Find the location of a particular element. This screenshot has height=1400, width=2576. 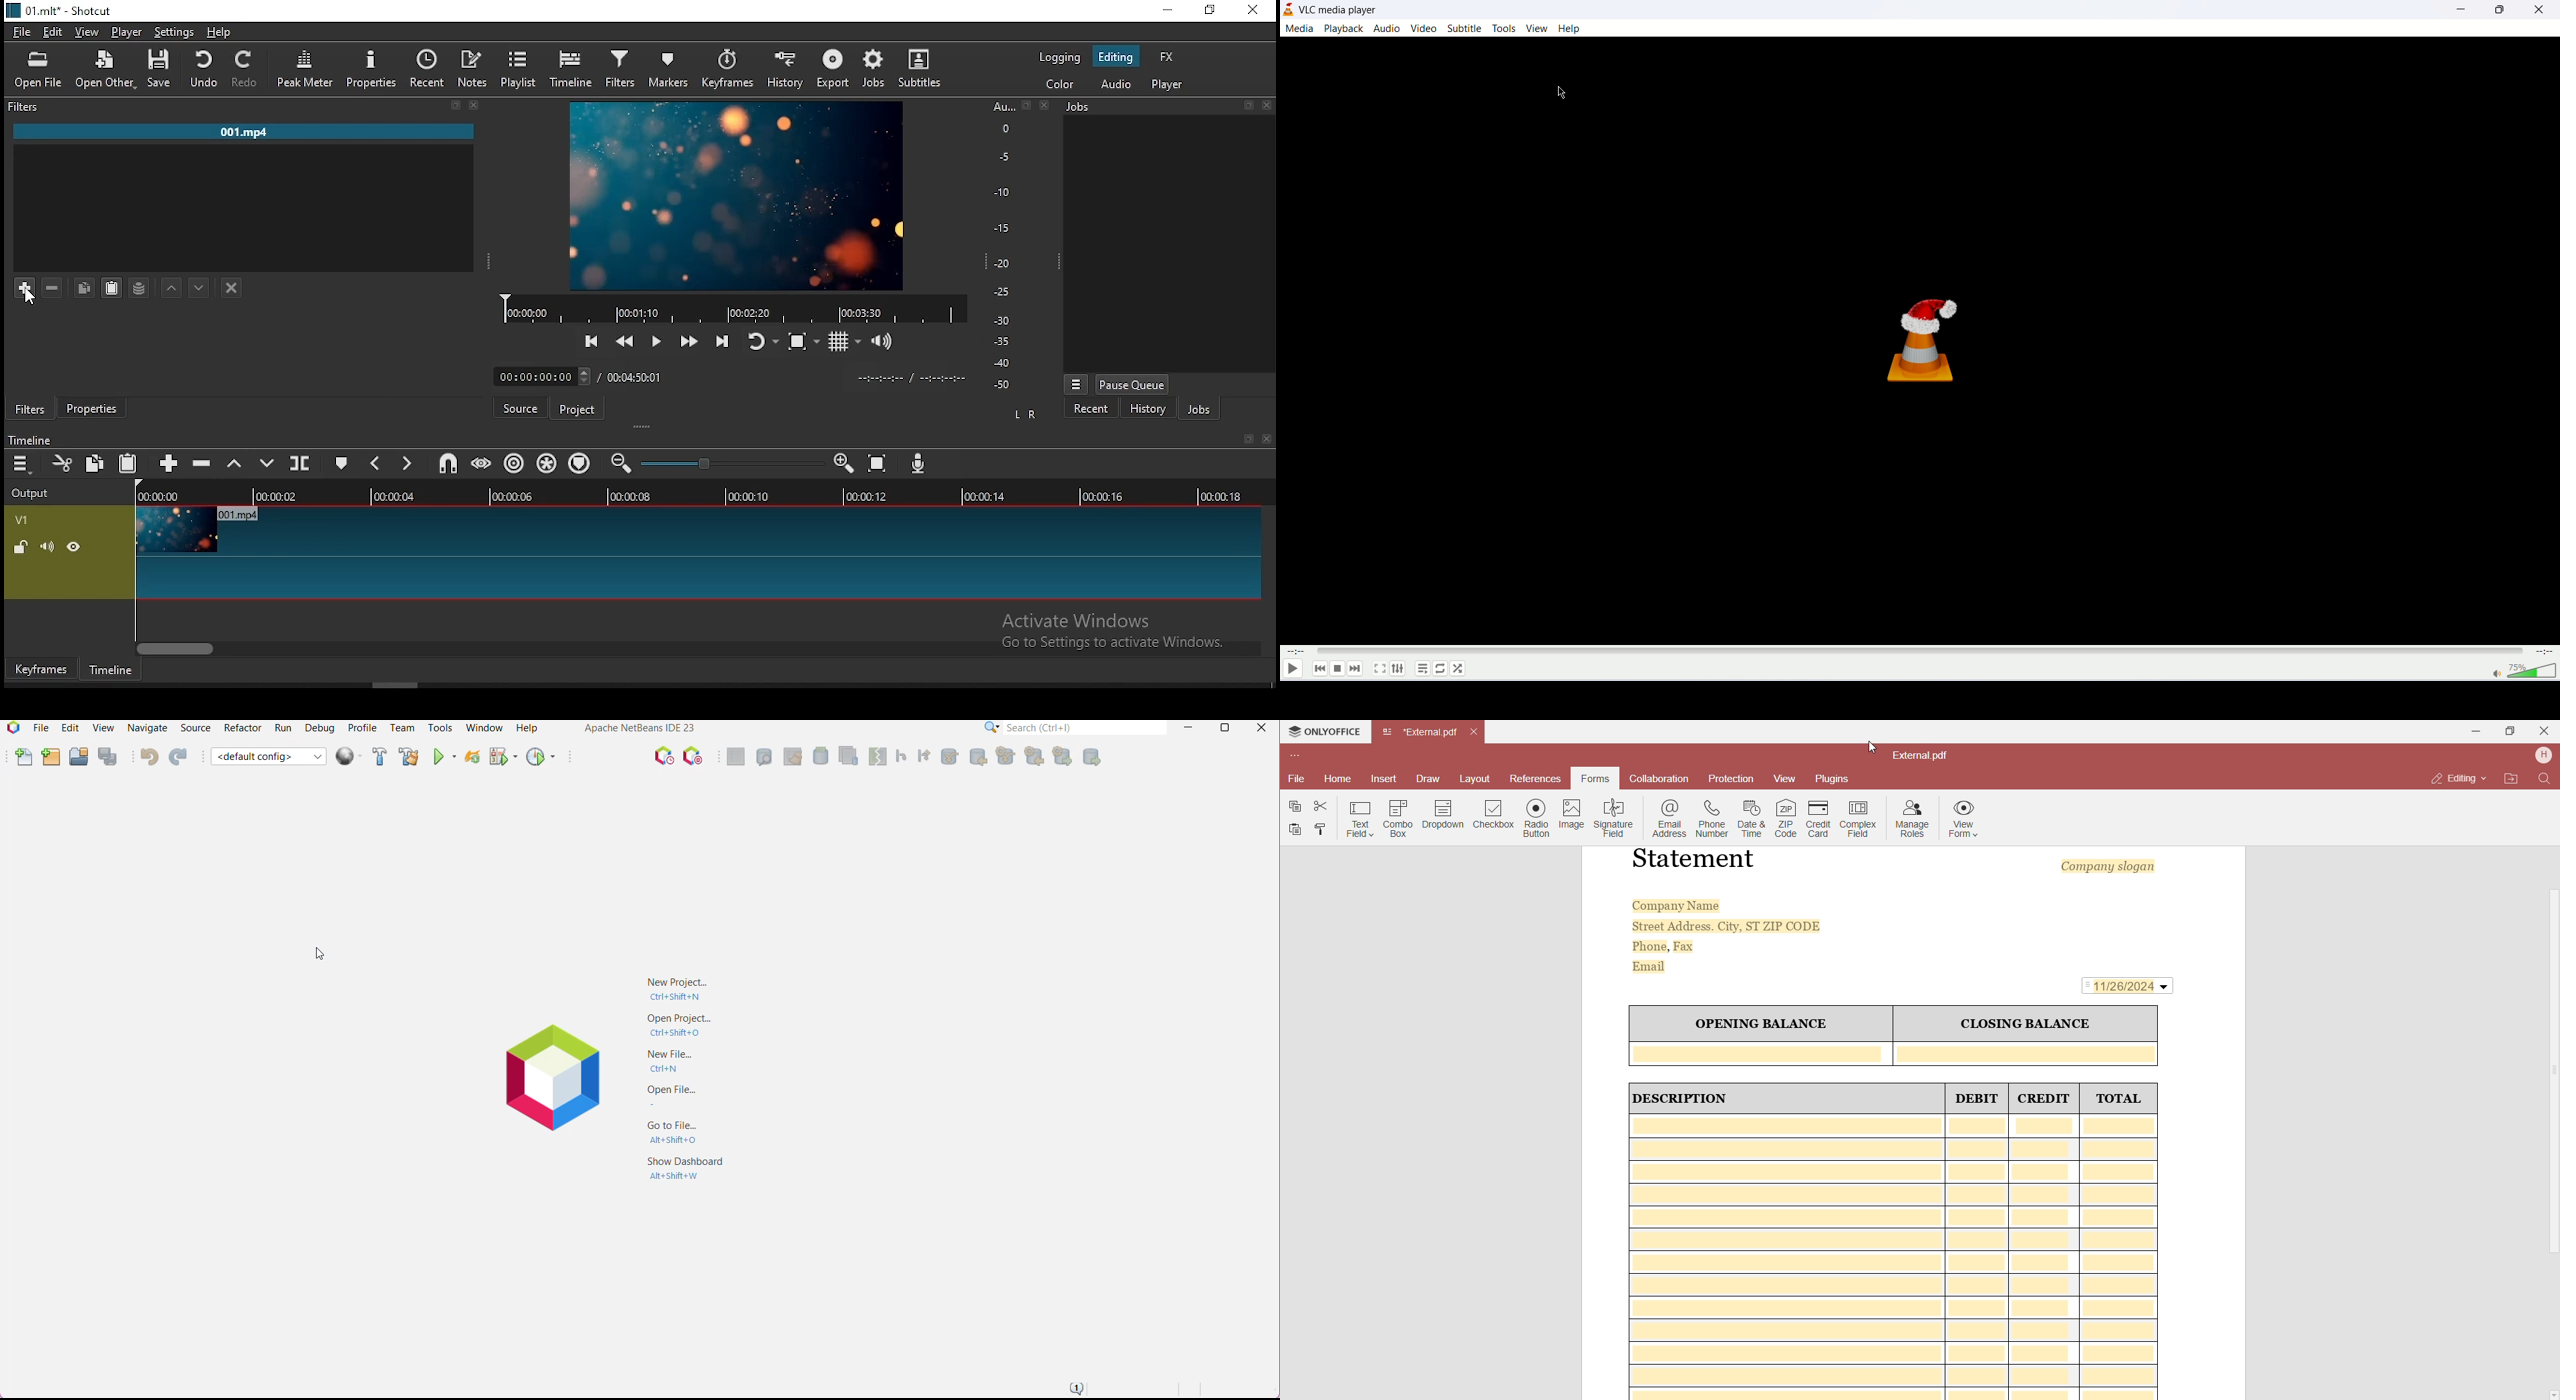

player is located at coordinates (1166, 84).